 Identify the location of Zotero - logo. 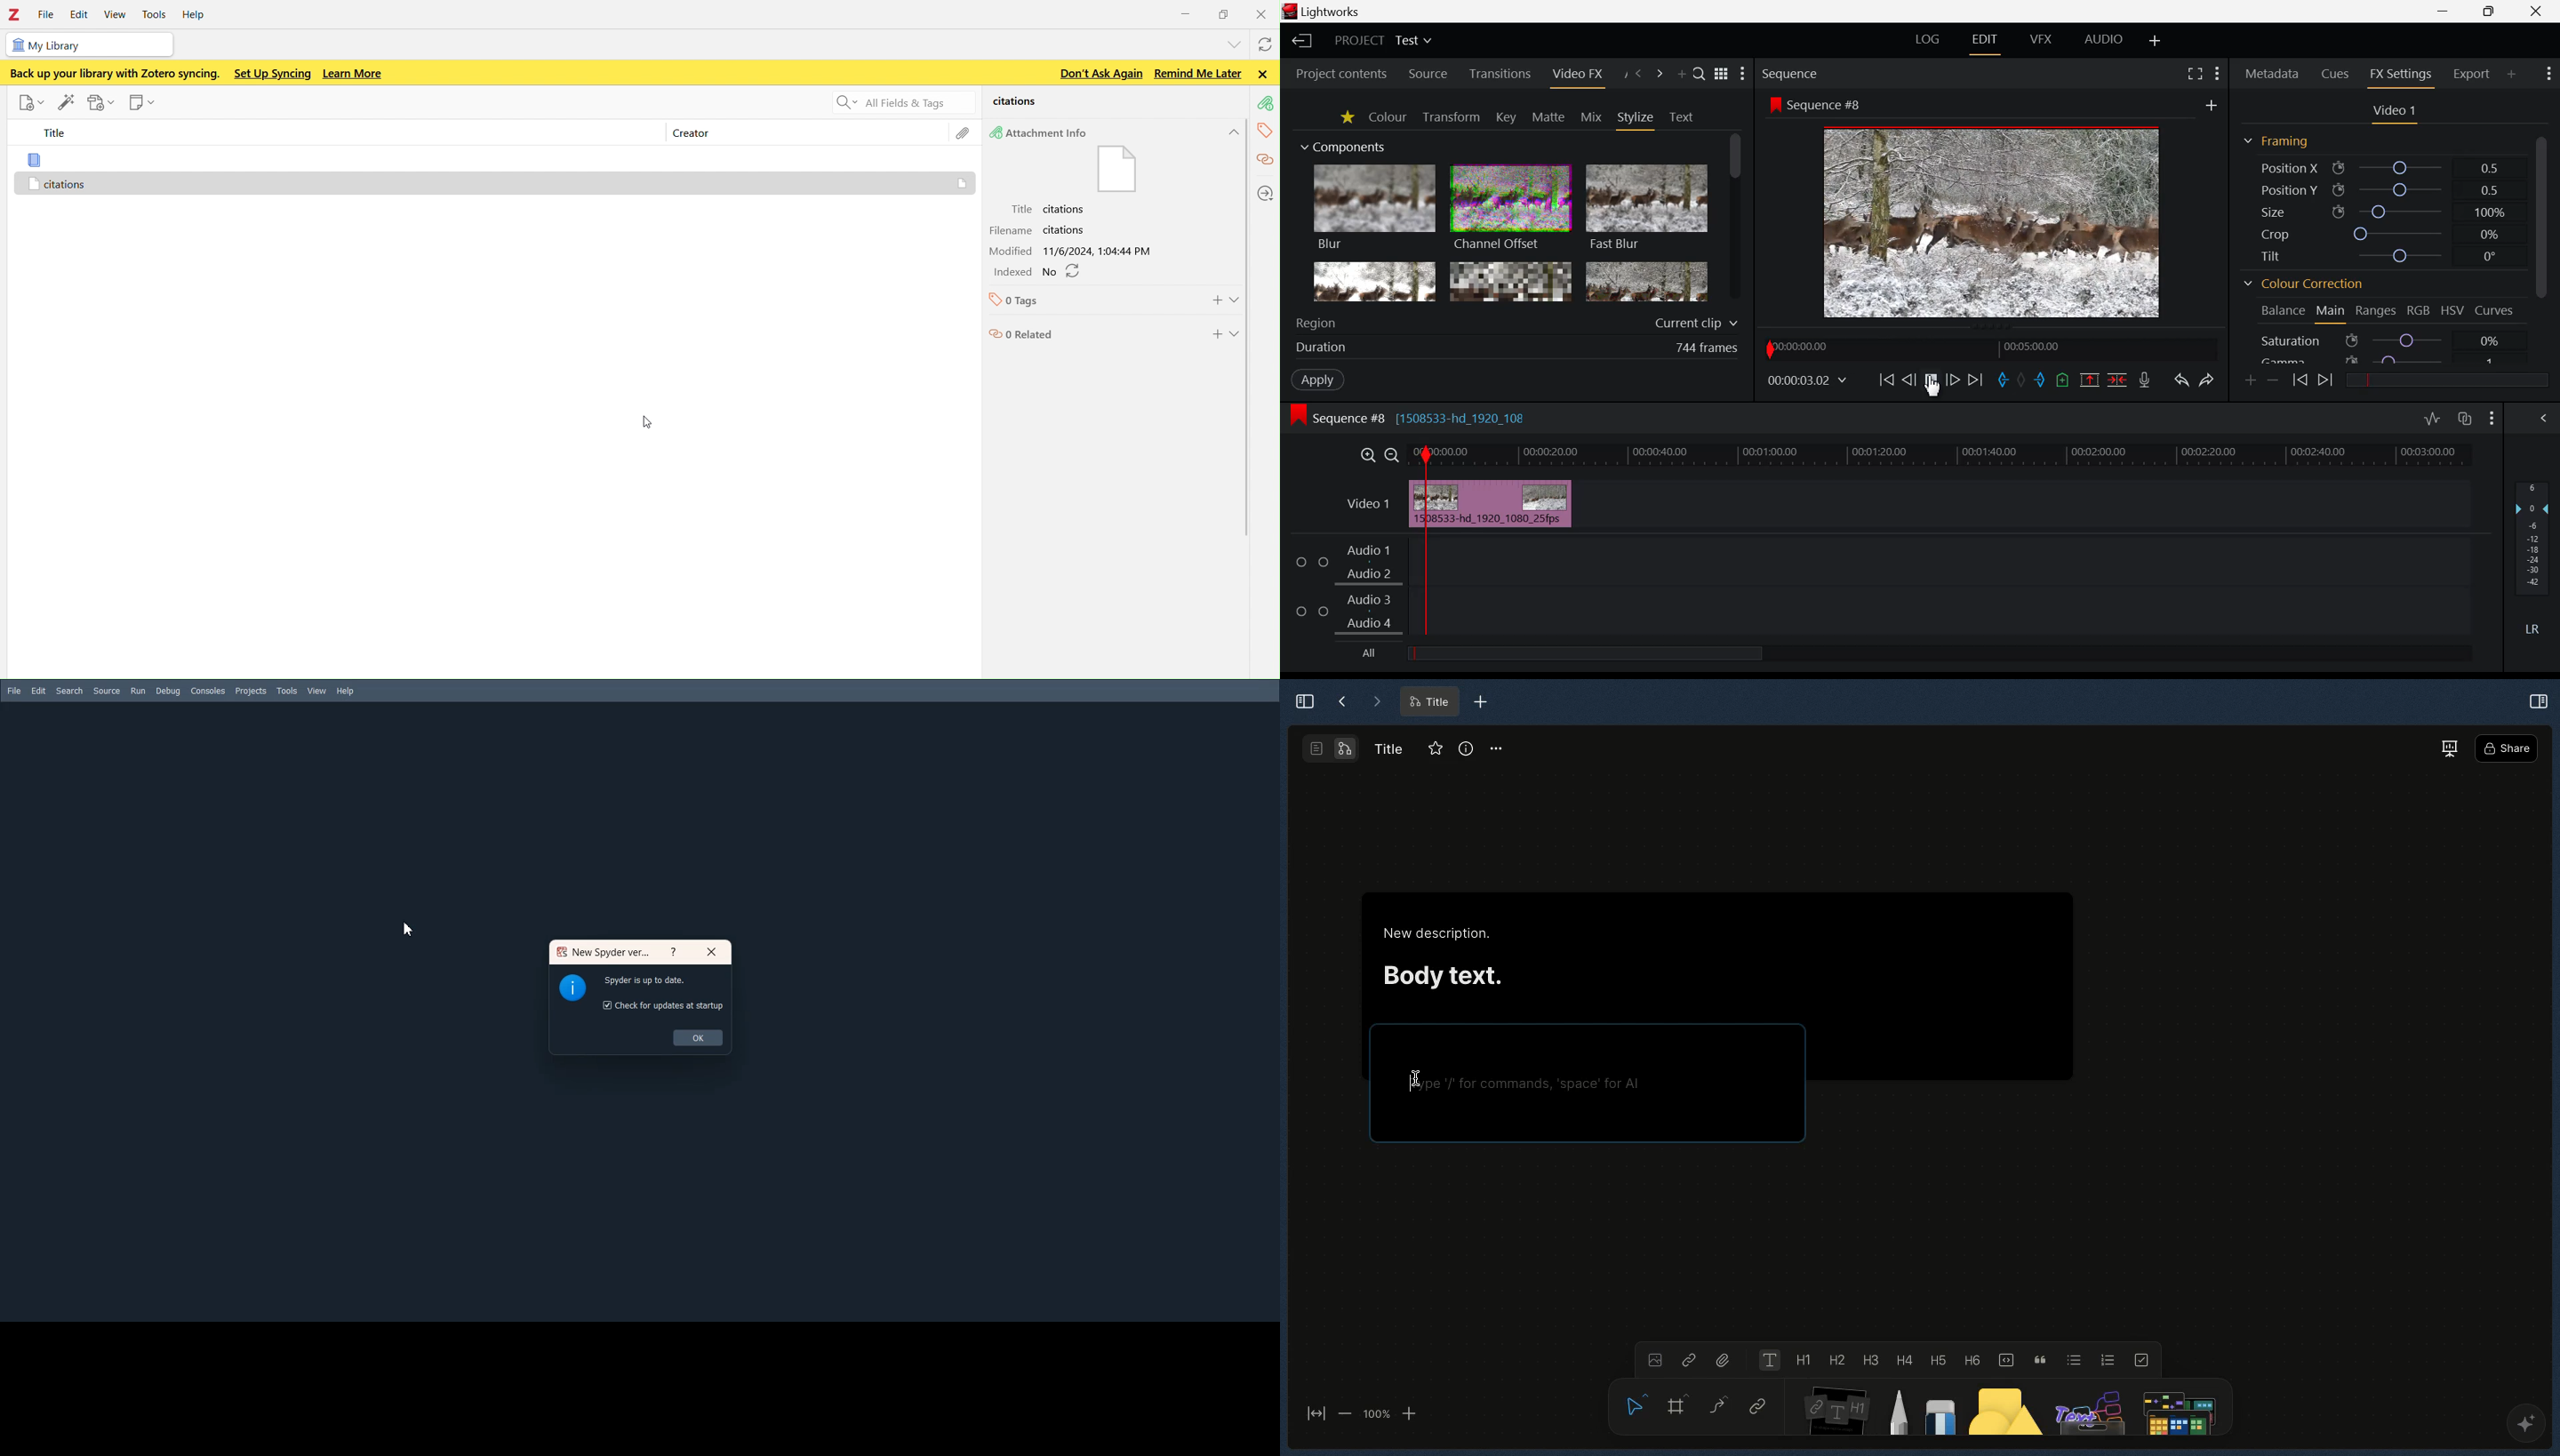
(15, 14).